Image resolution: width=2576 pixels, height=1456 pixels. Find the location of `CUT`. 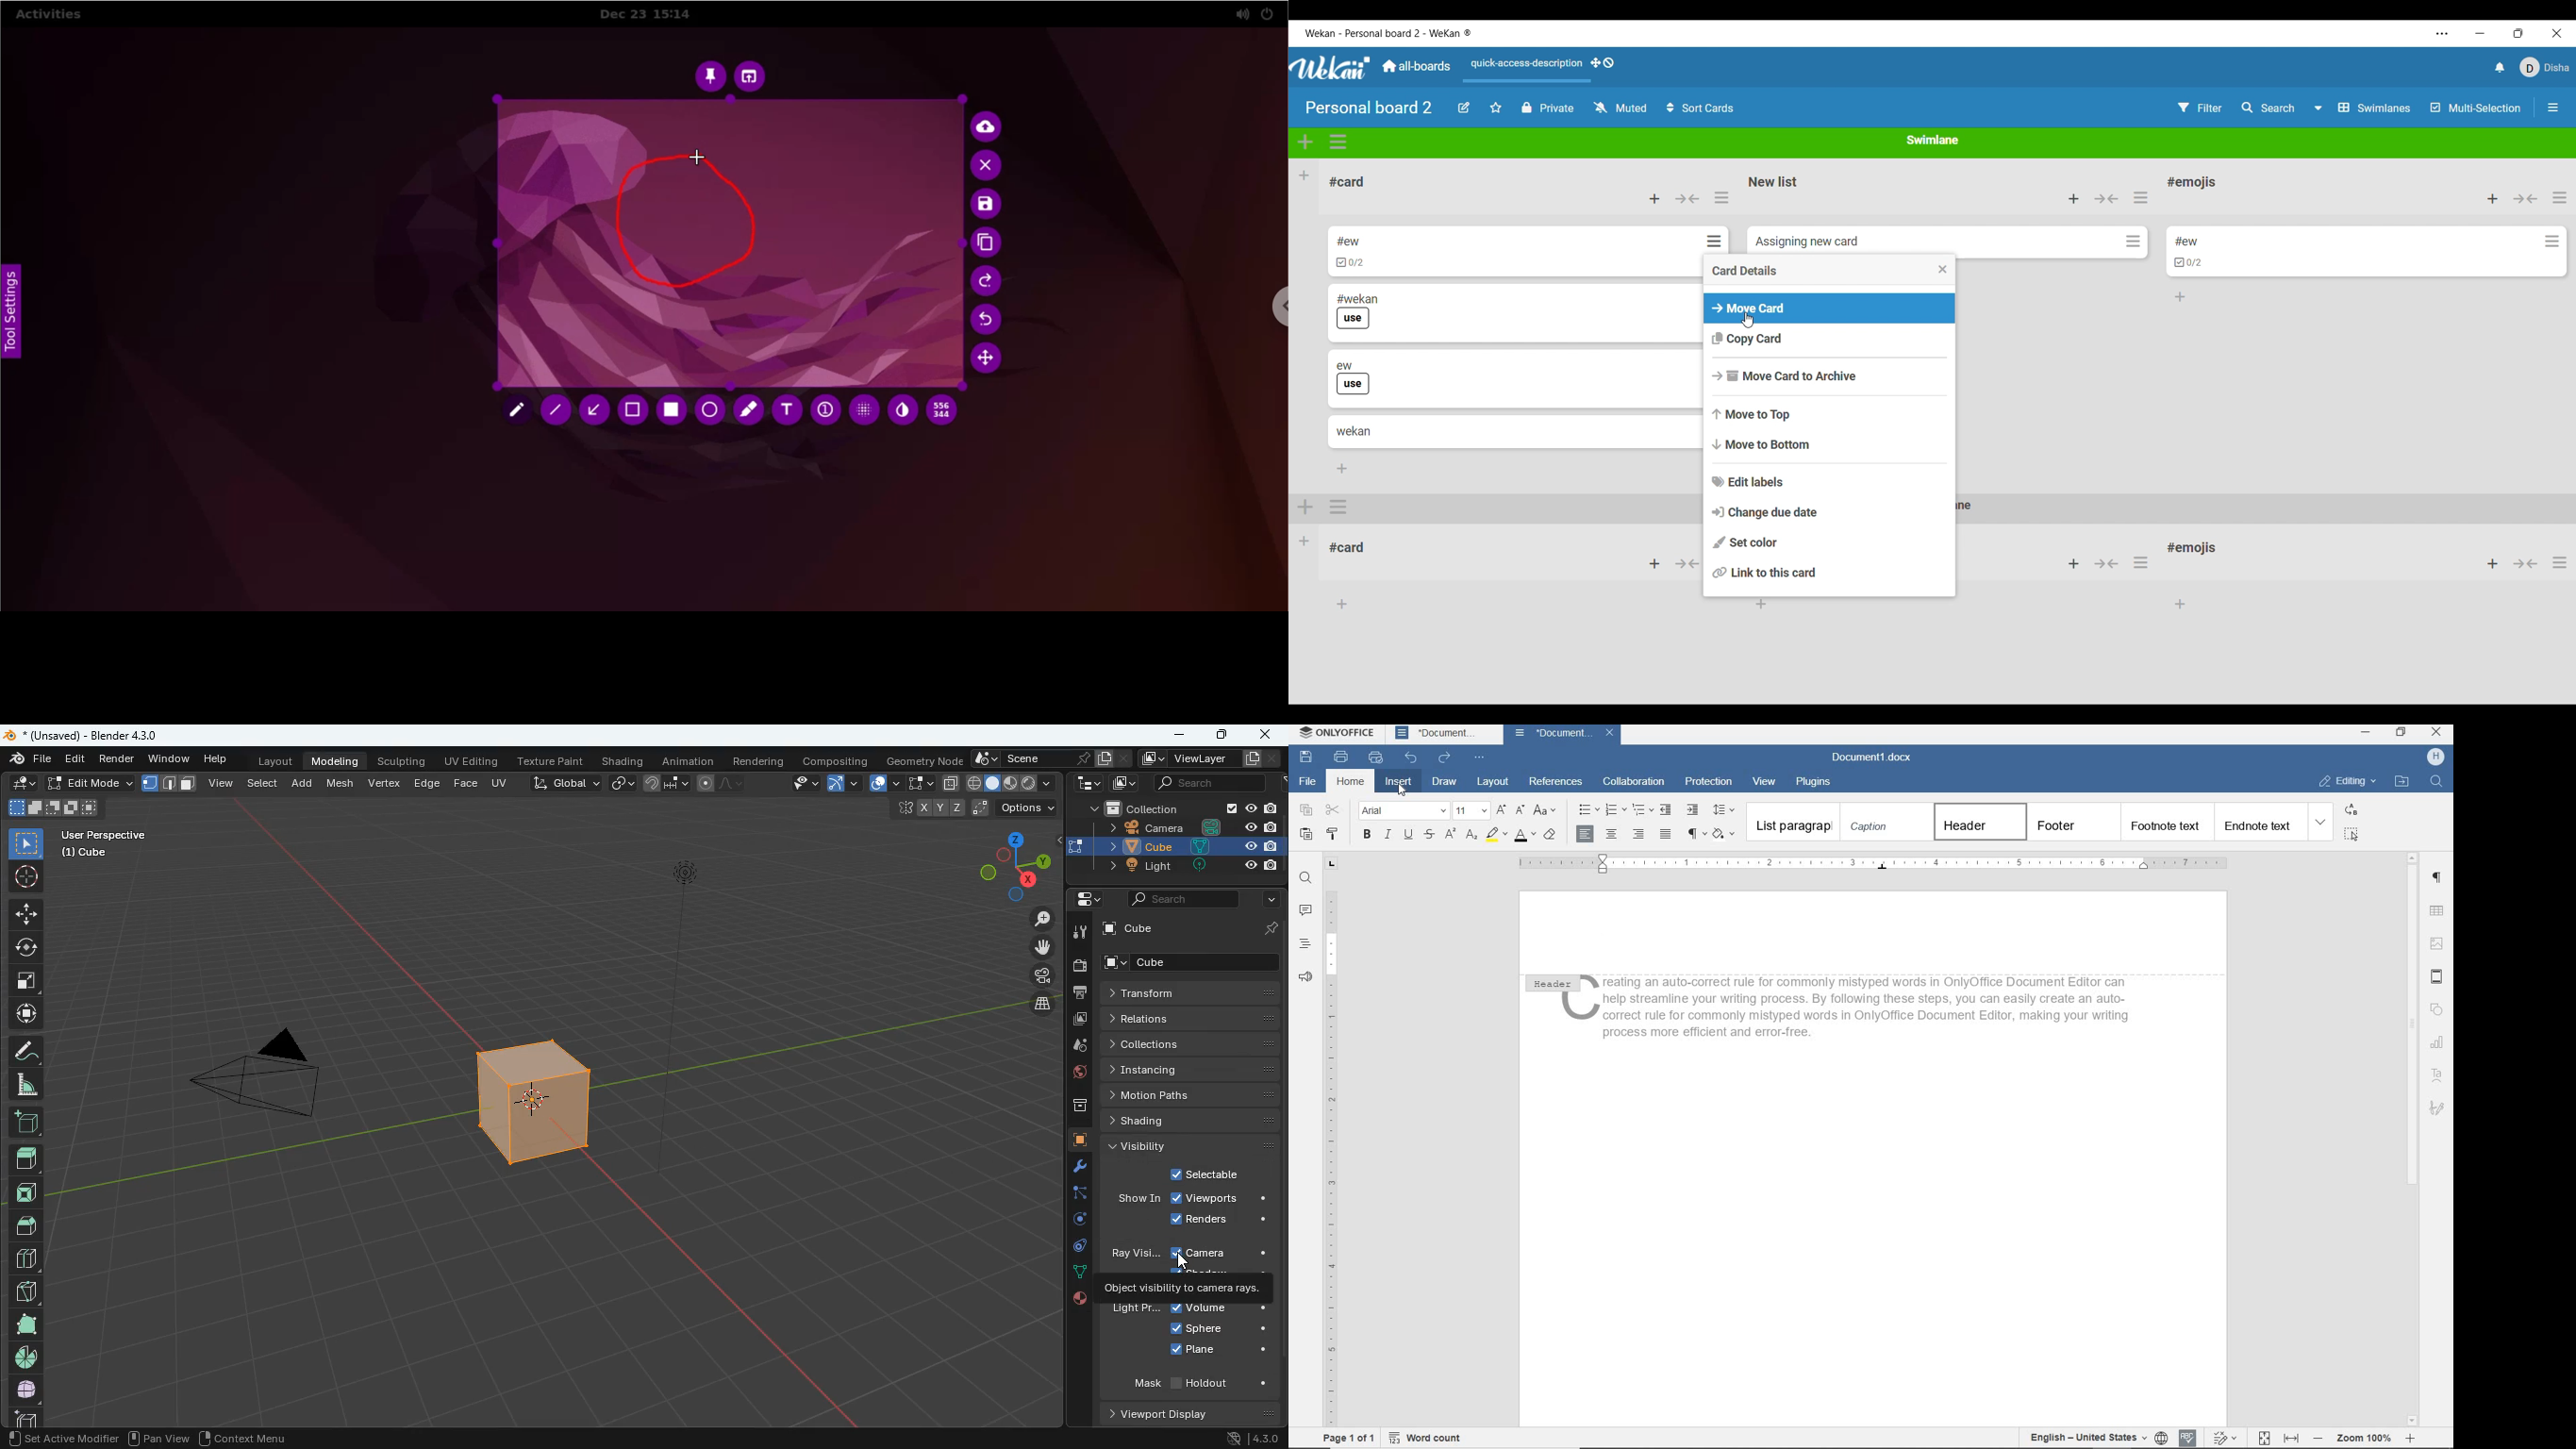

CUT is located at coordinates (1333, 809).